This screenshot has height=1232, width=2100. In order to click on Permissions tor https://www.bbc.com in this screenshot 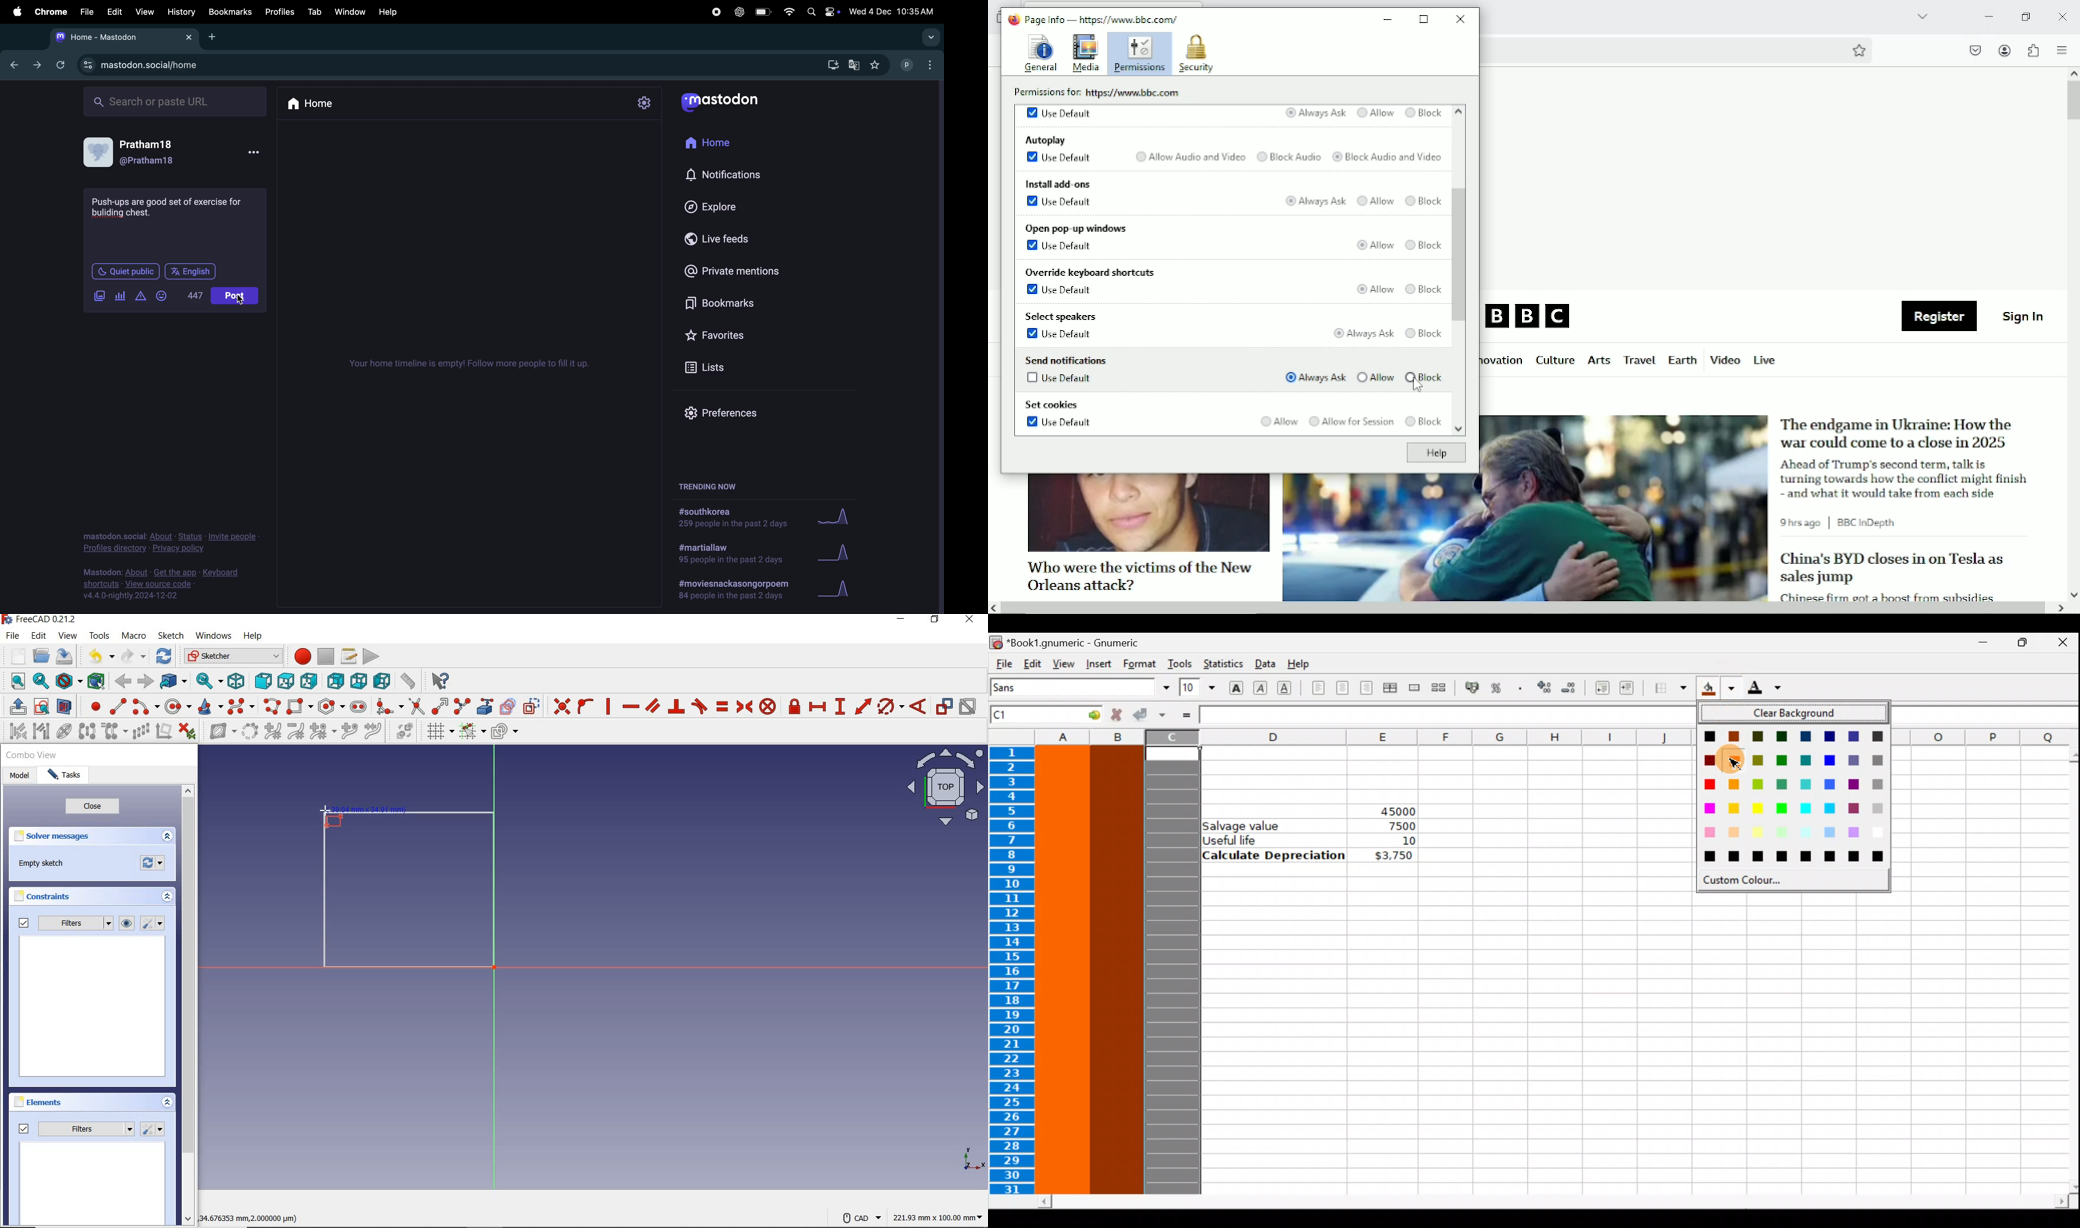, I will do `click(1101, 92)`.